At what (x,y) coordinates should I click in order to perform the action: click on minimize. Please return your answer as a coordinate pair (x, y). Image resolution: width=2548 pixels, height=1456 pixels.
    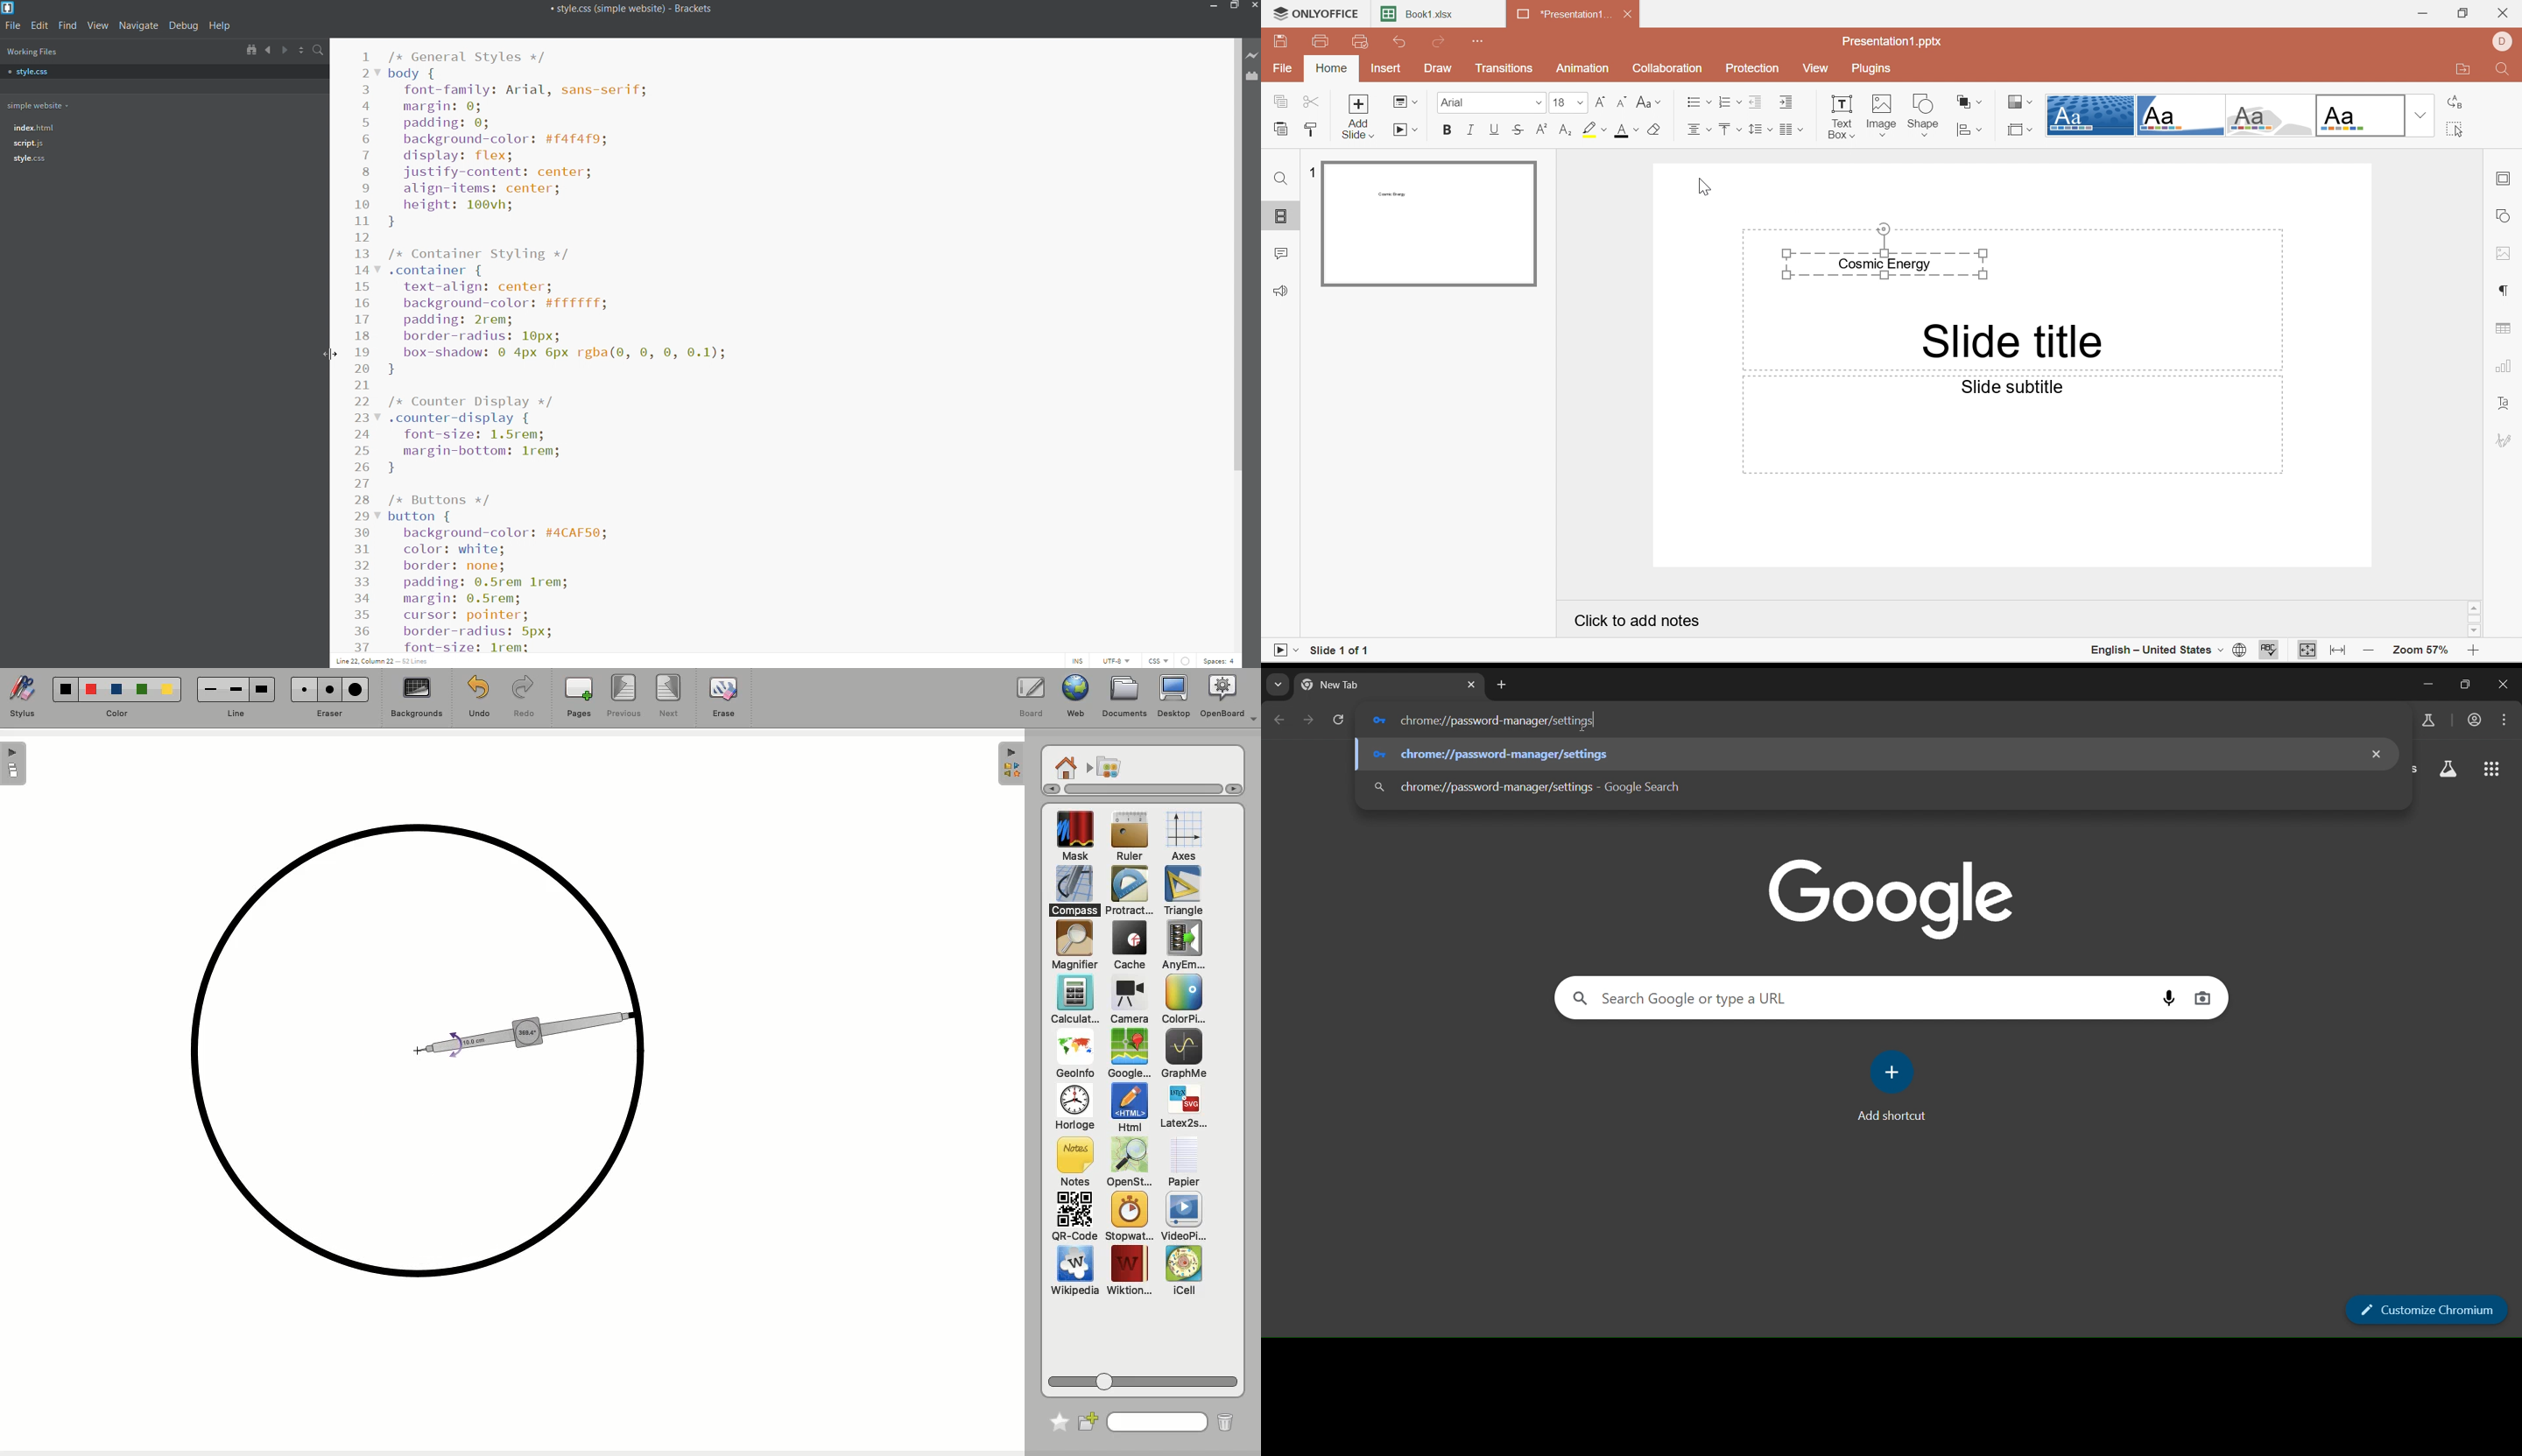
    Looking at the image, I should click on (1212, 7).